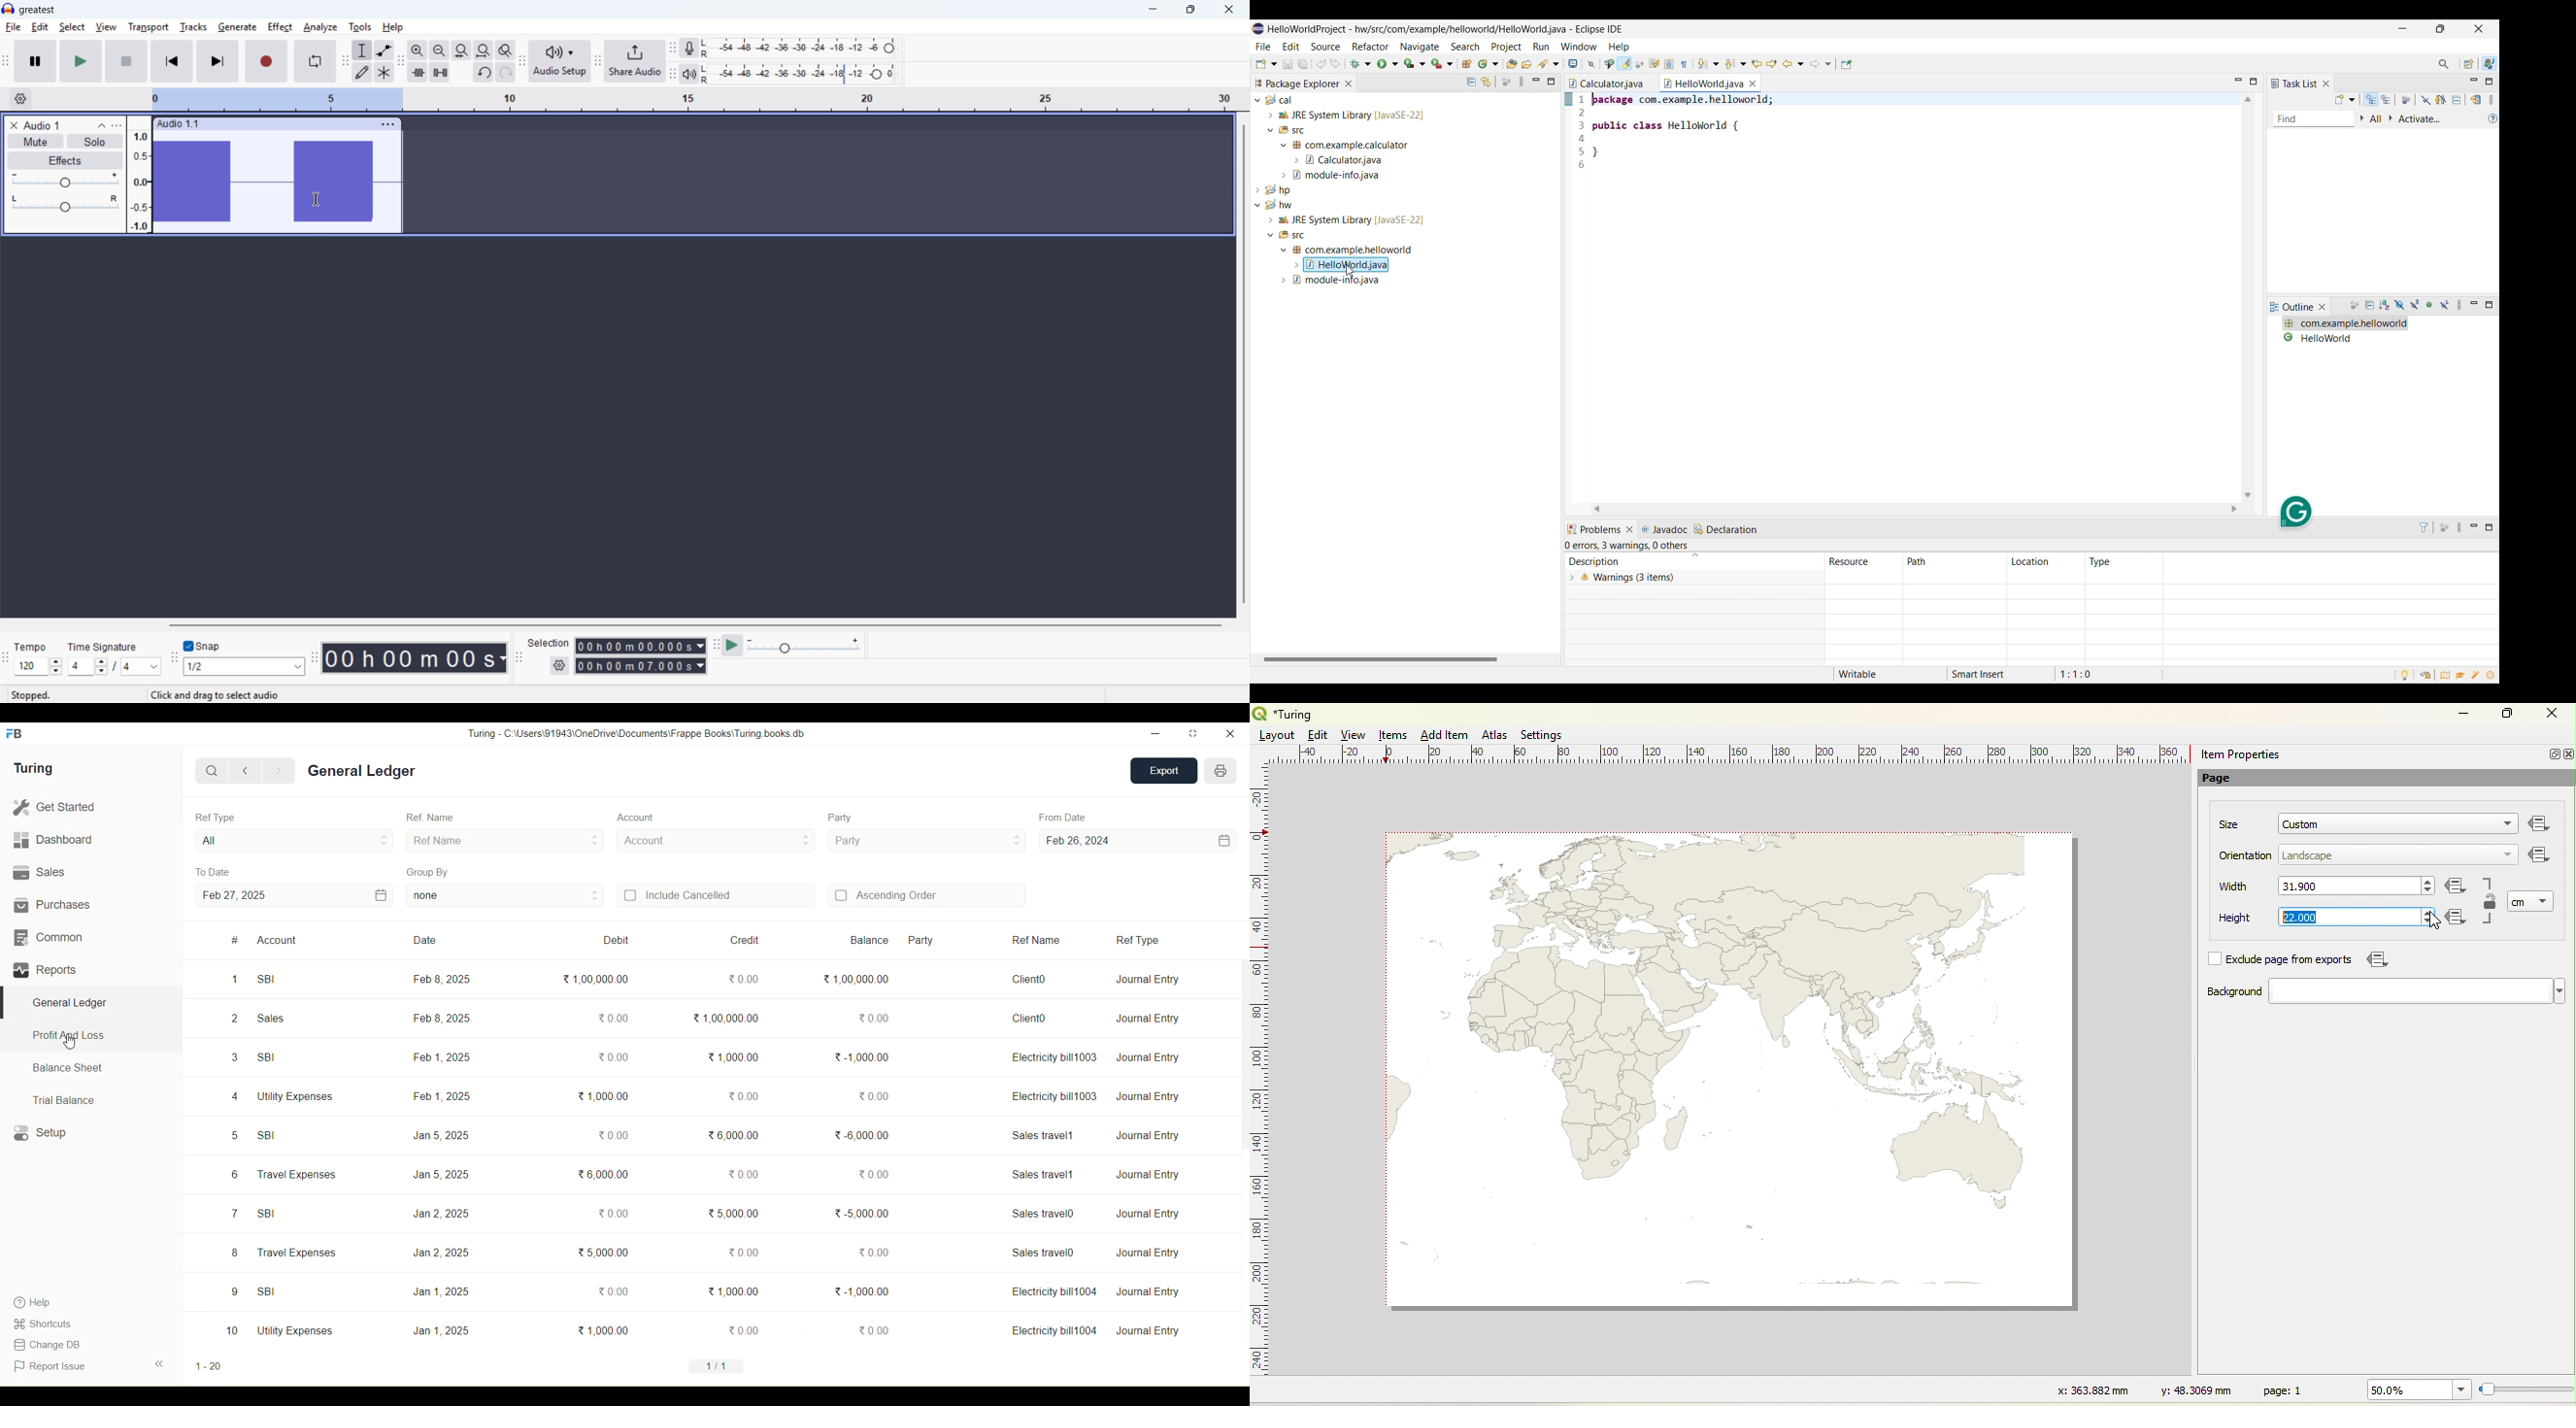  I want to click on Customize to date, so click(331, 895).